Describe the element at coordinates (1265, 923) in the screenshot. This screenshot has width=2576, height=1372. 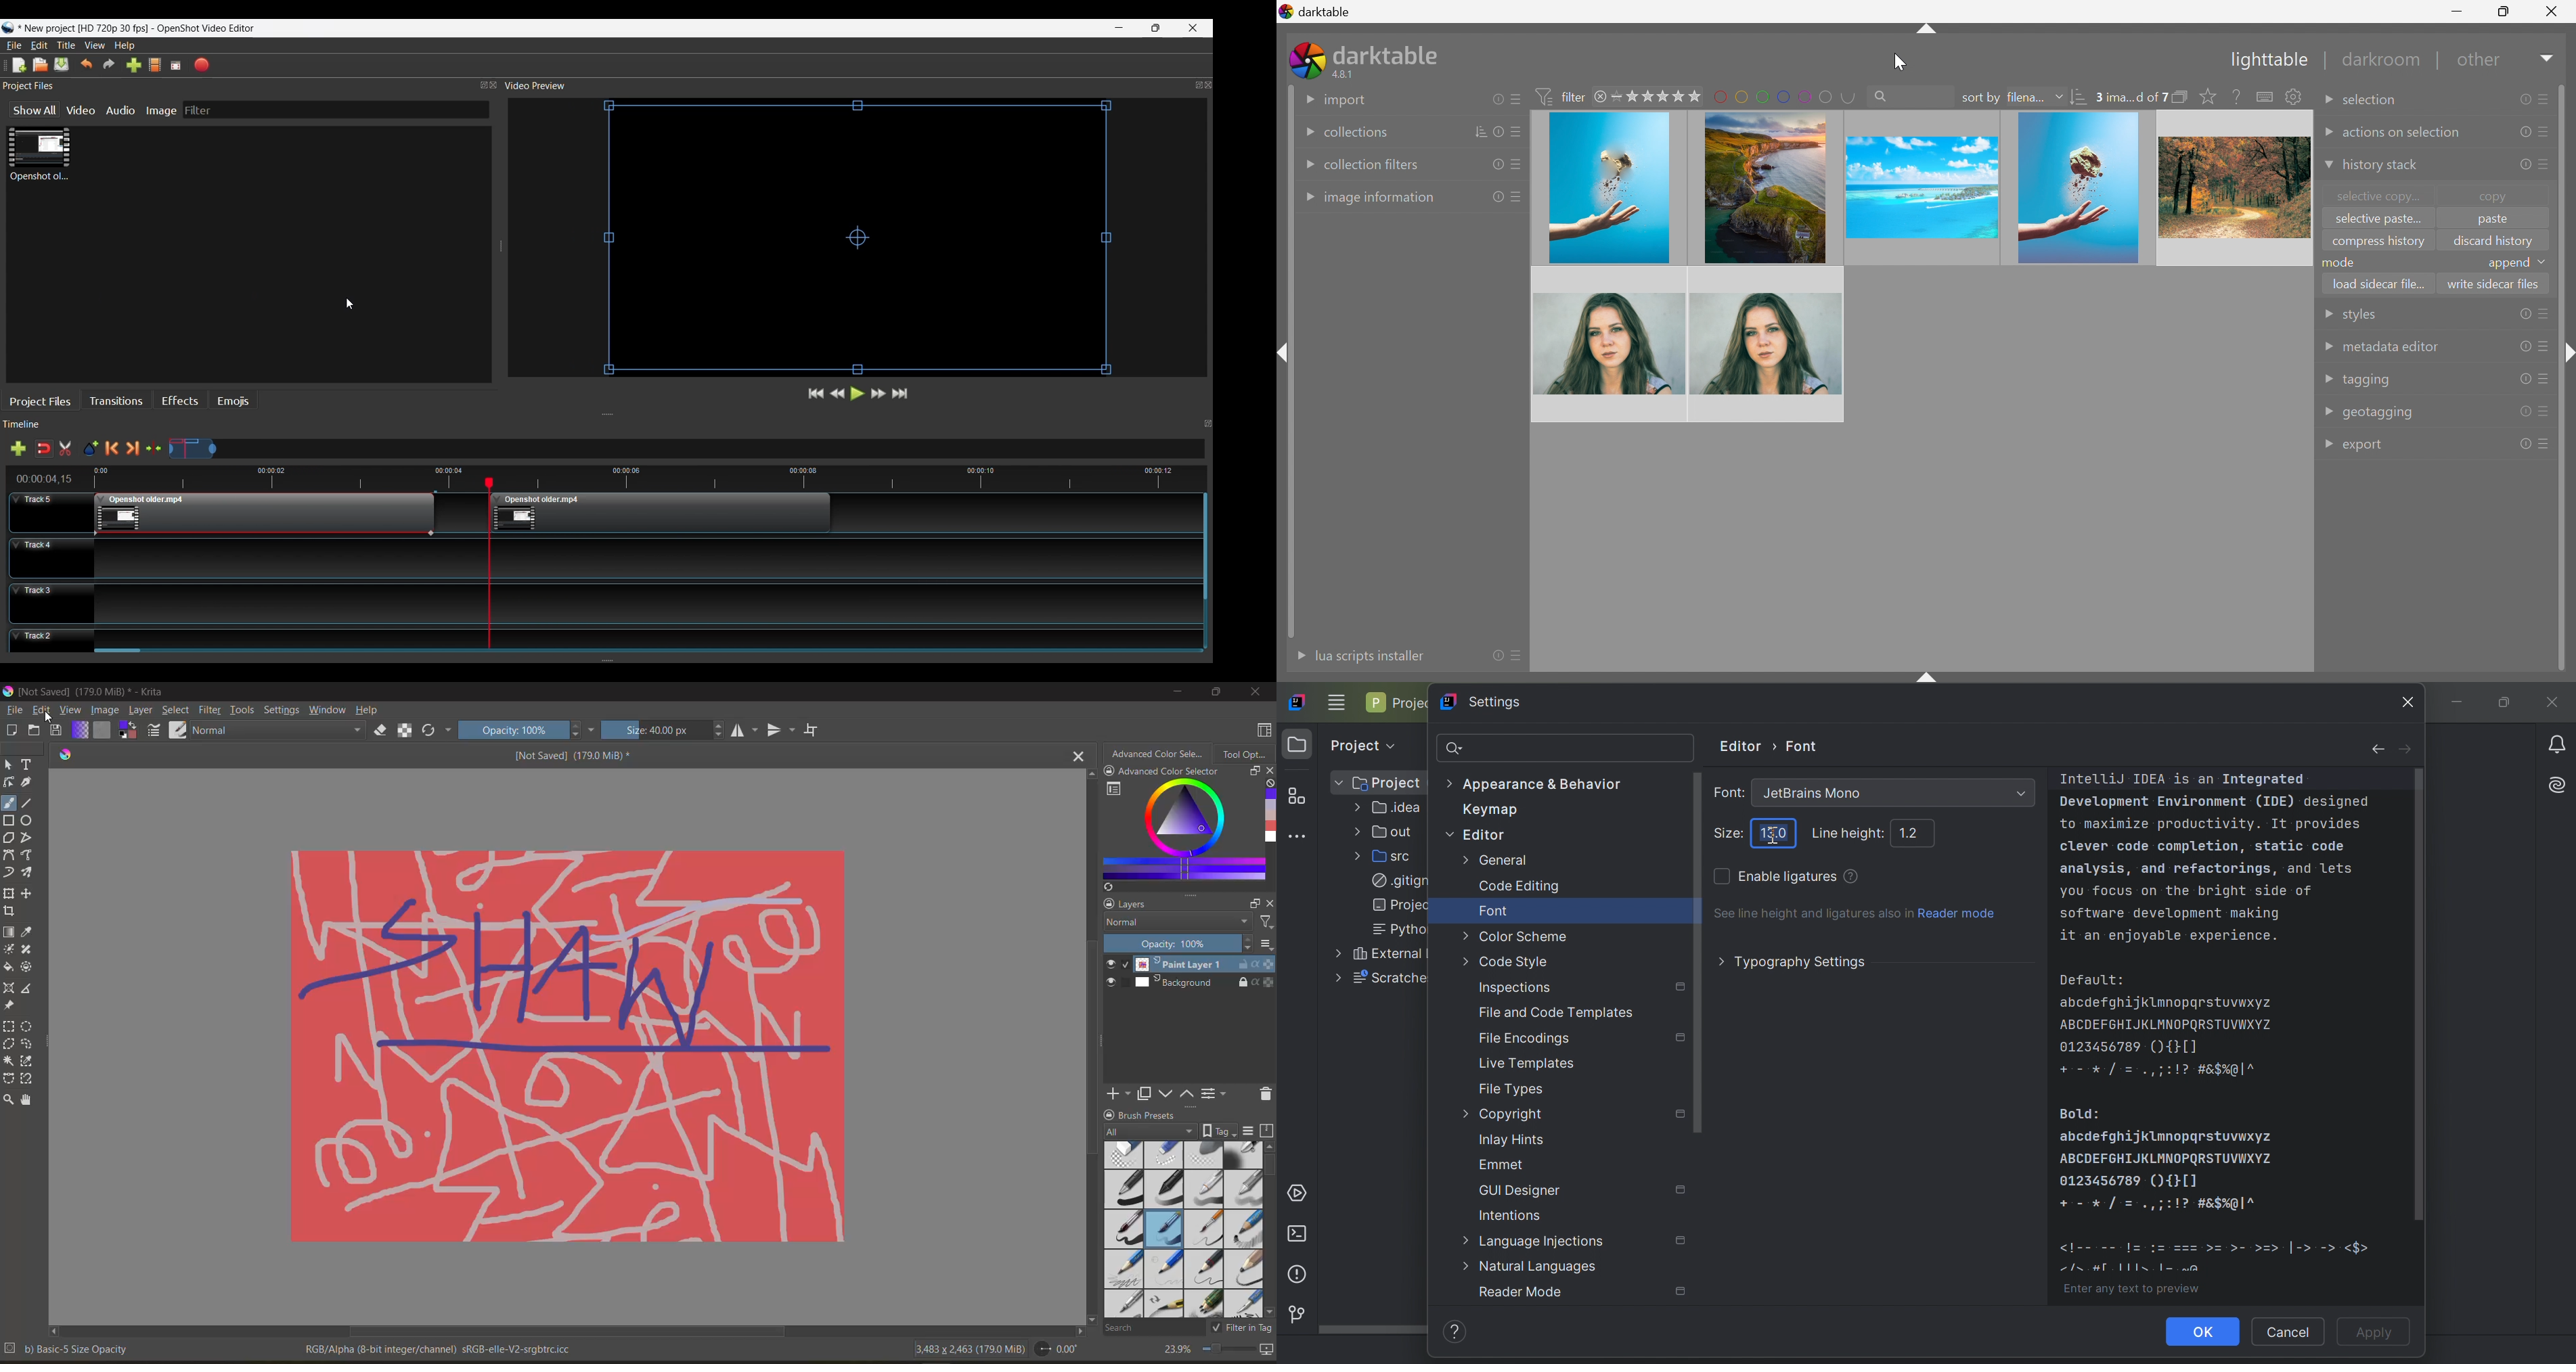
I see `filters` at that location.